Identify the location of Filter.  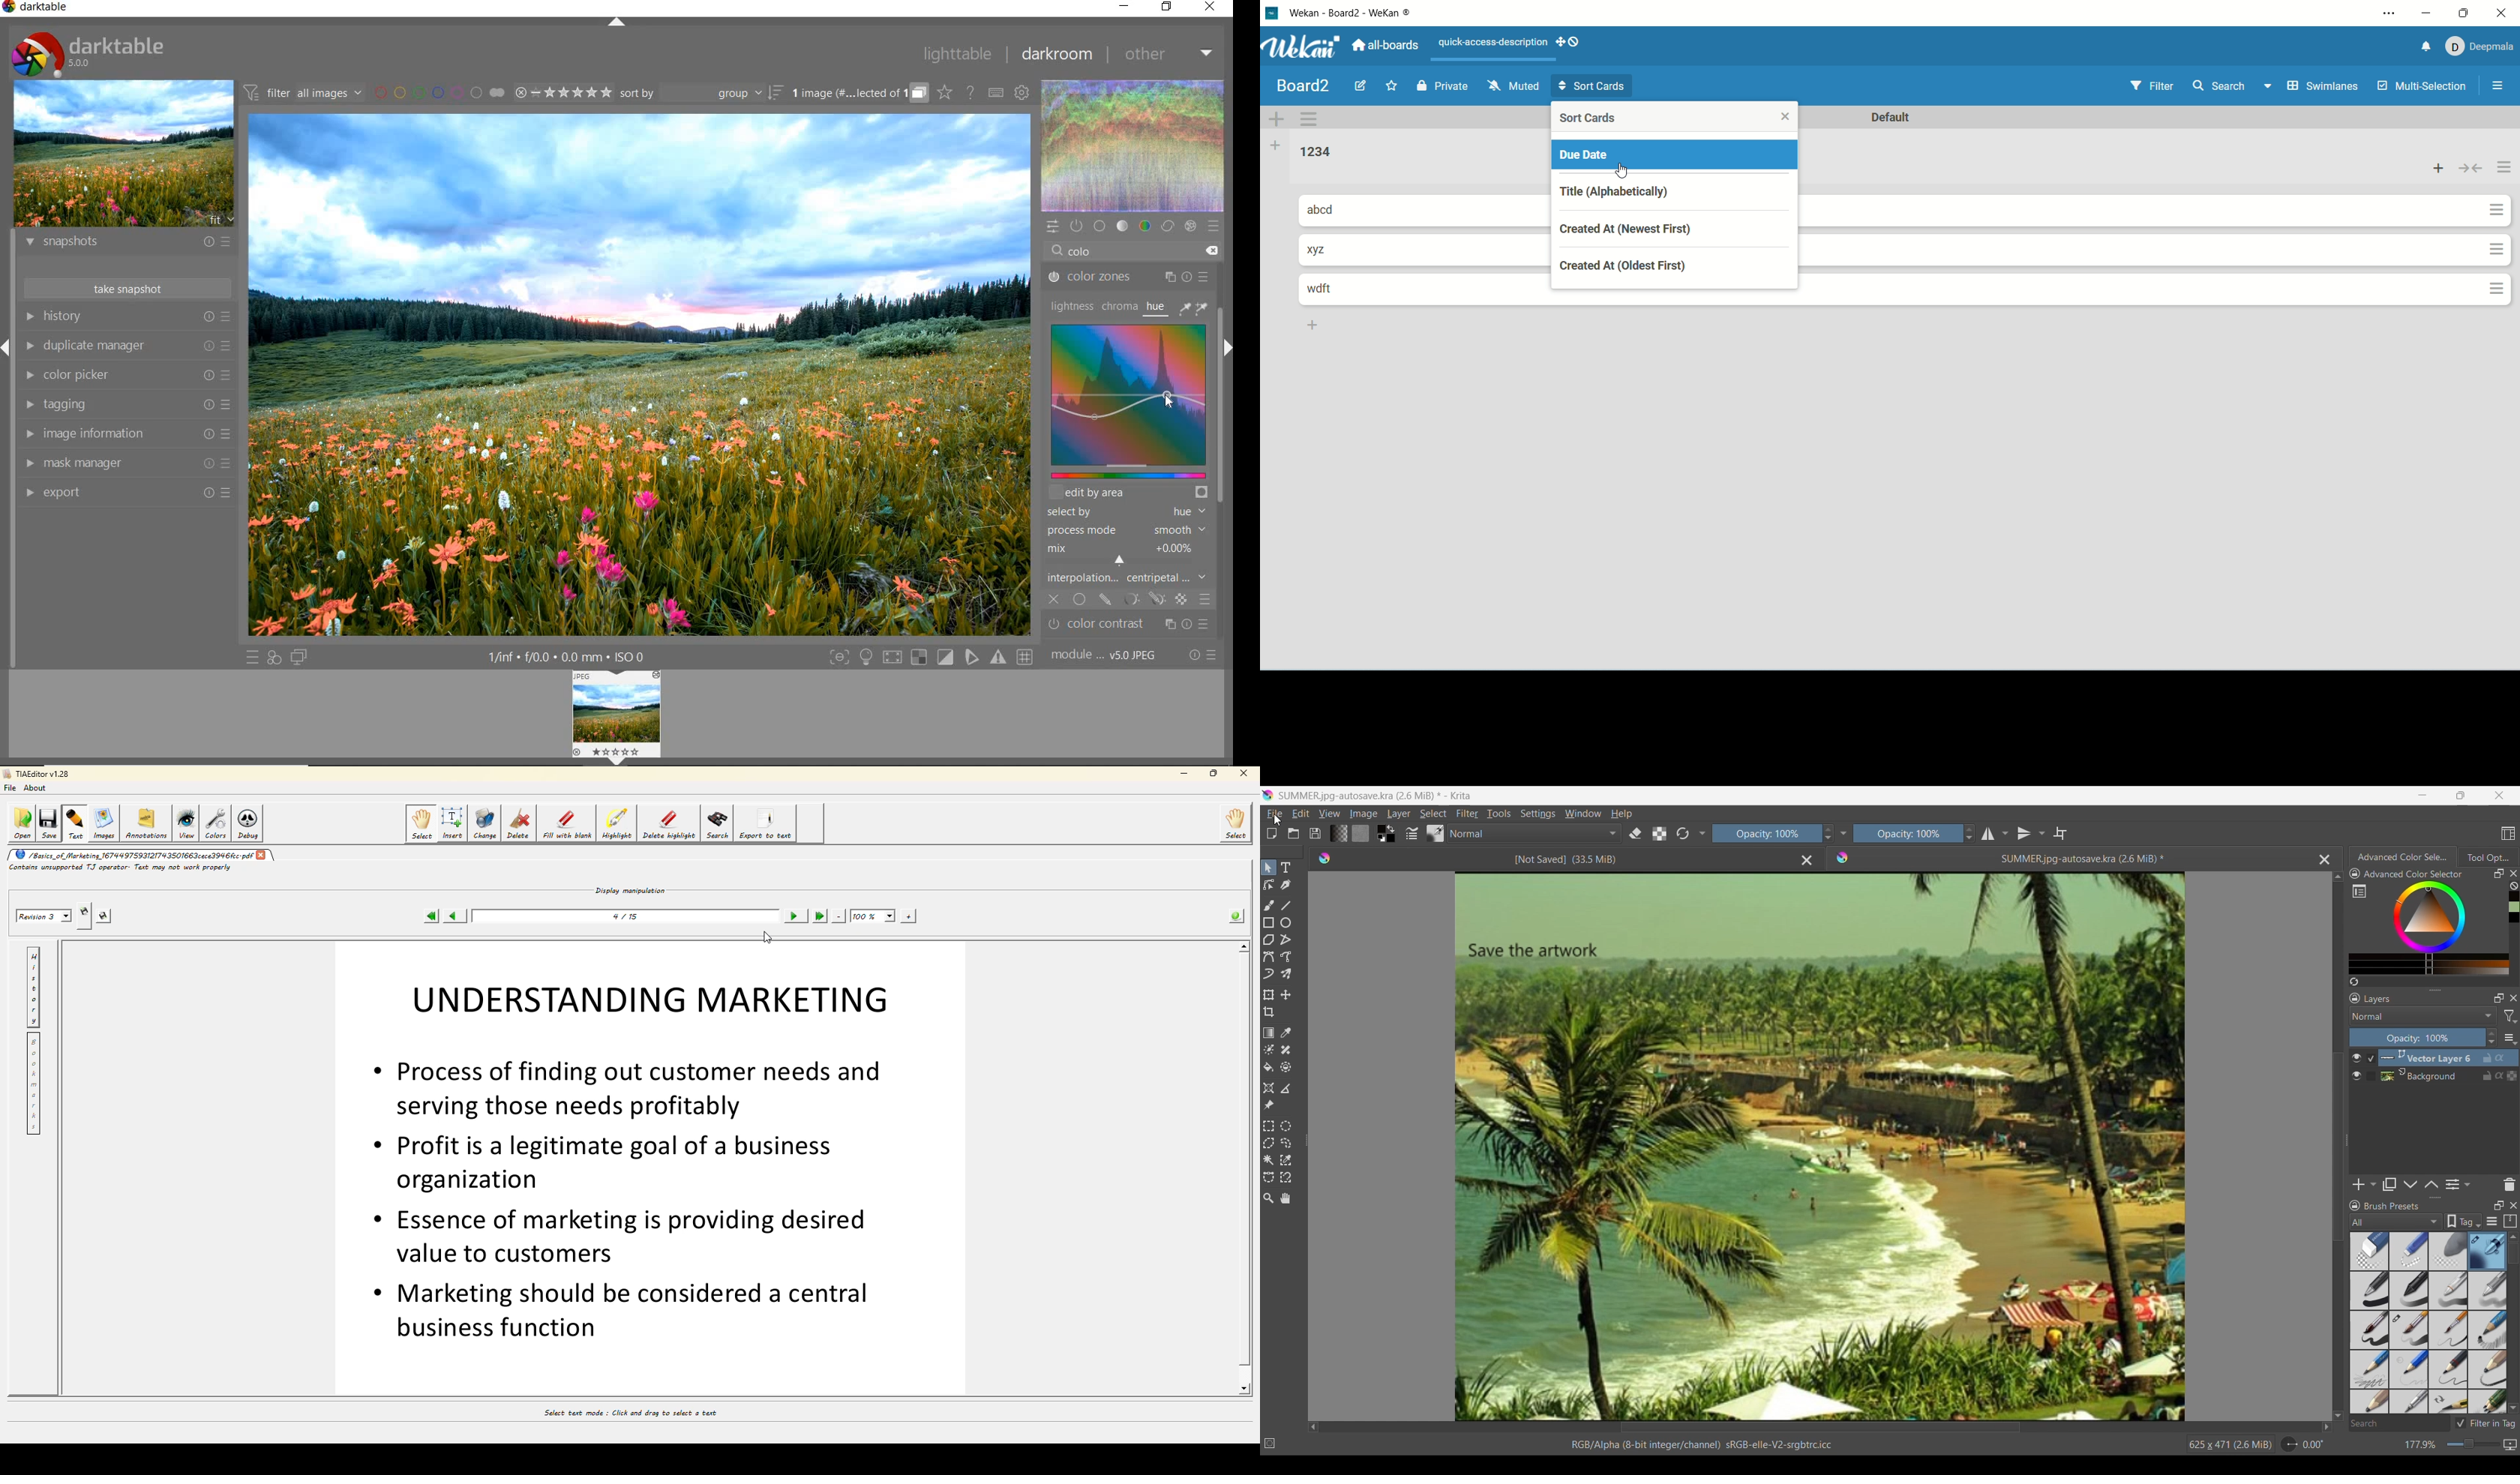
(1468, 813).